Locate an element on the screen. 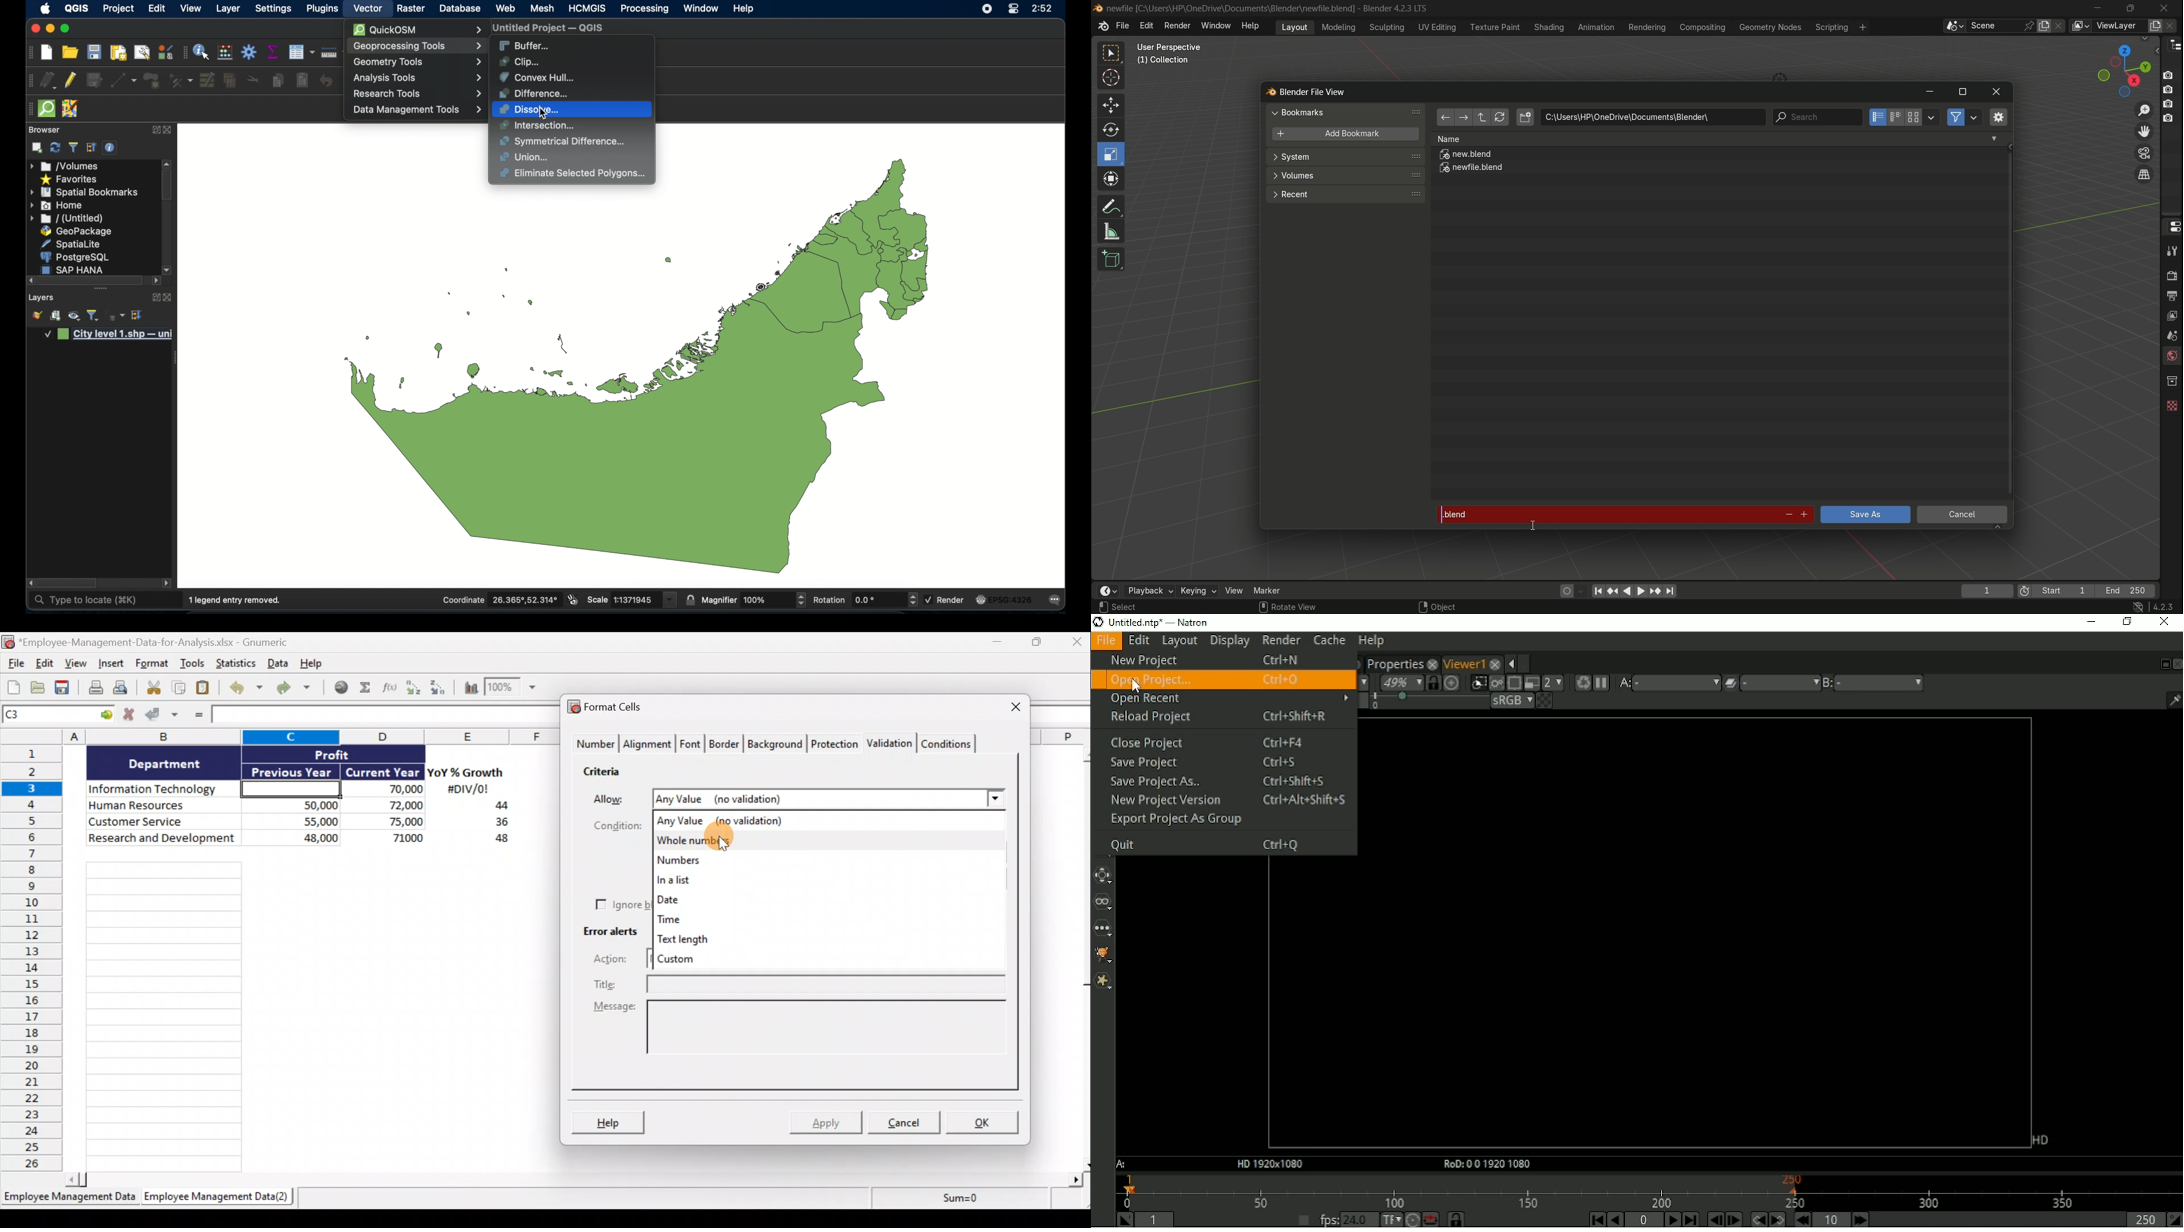  delete selected is located at coordinates (230, 81).